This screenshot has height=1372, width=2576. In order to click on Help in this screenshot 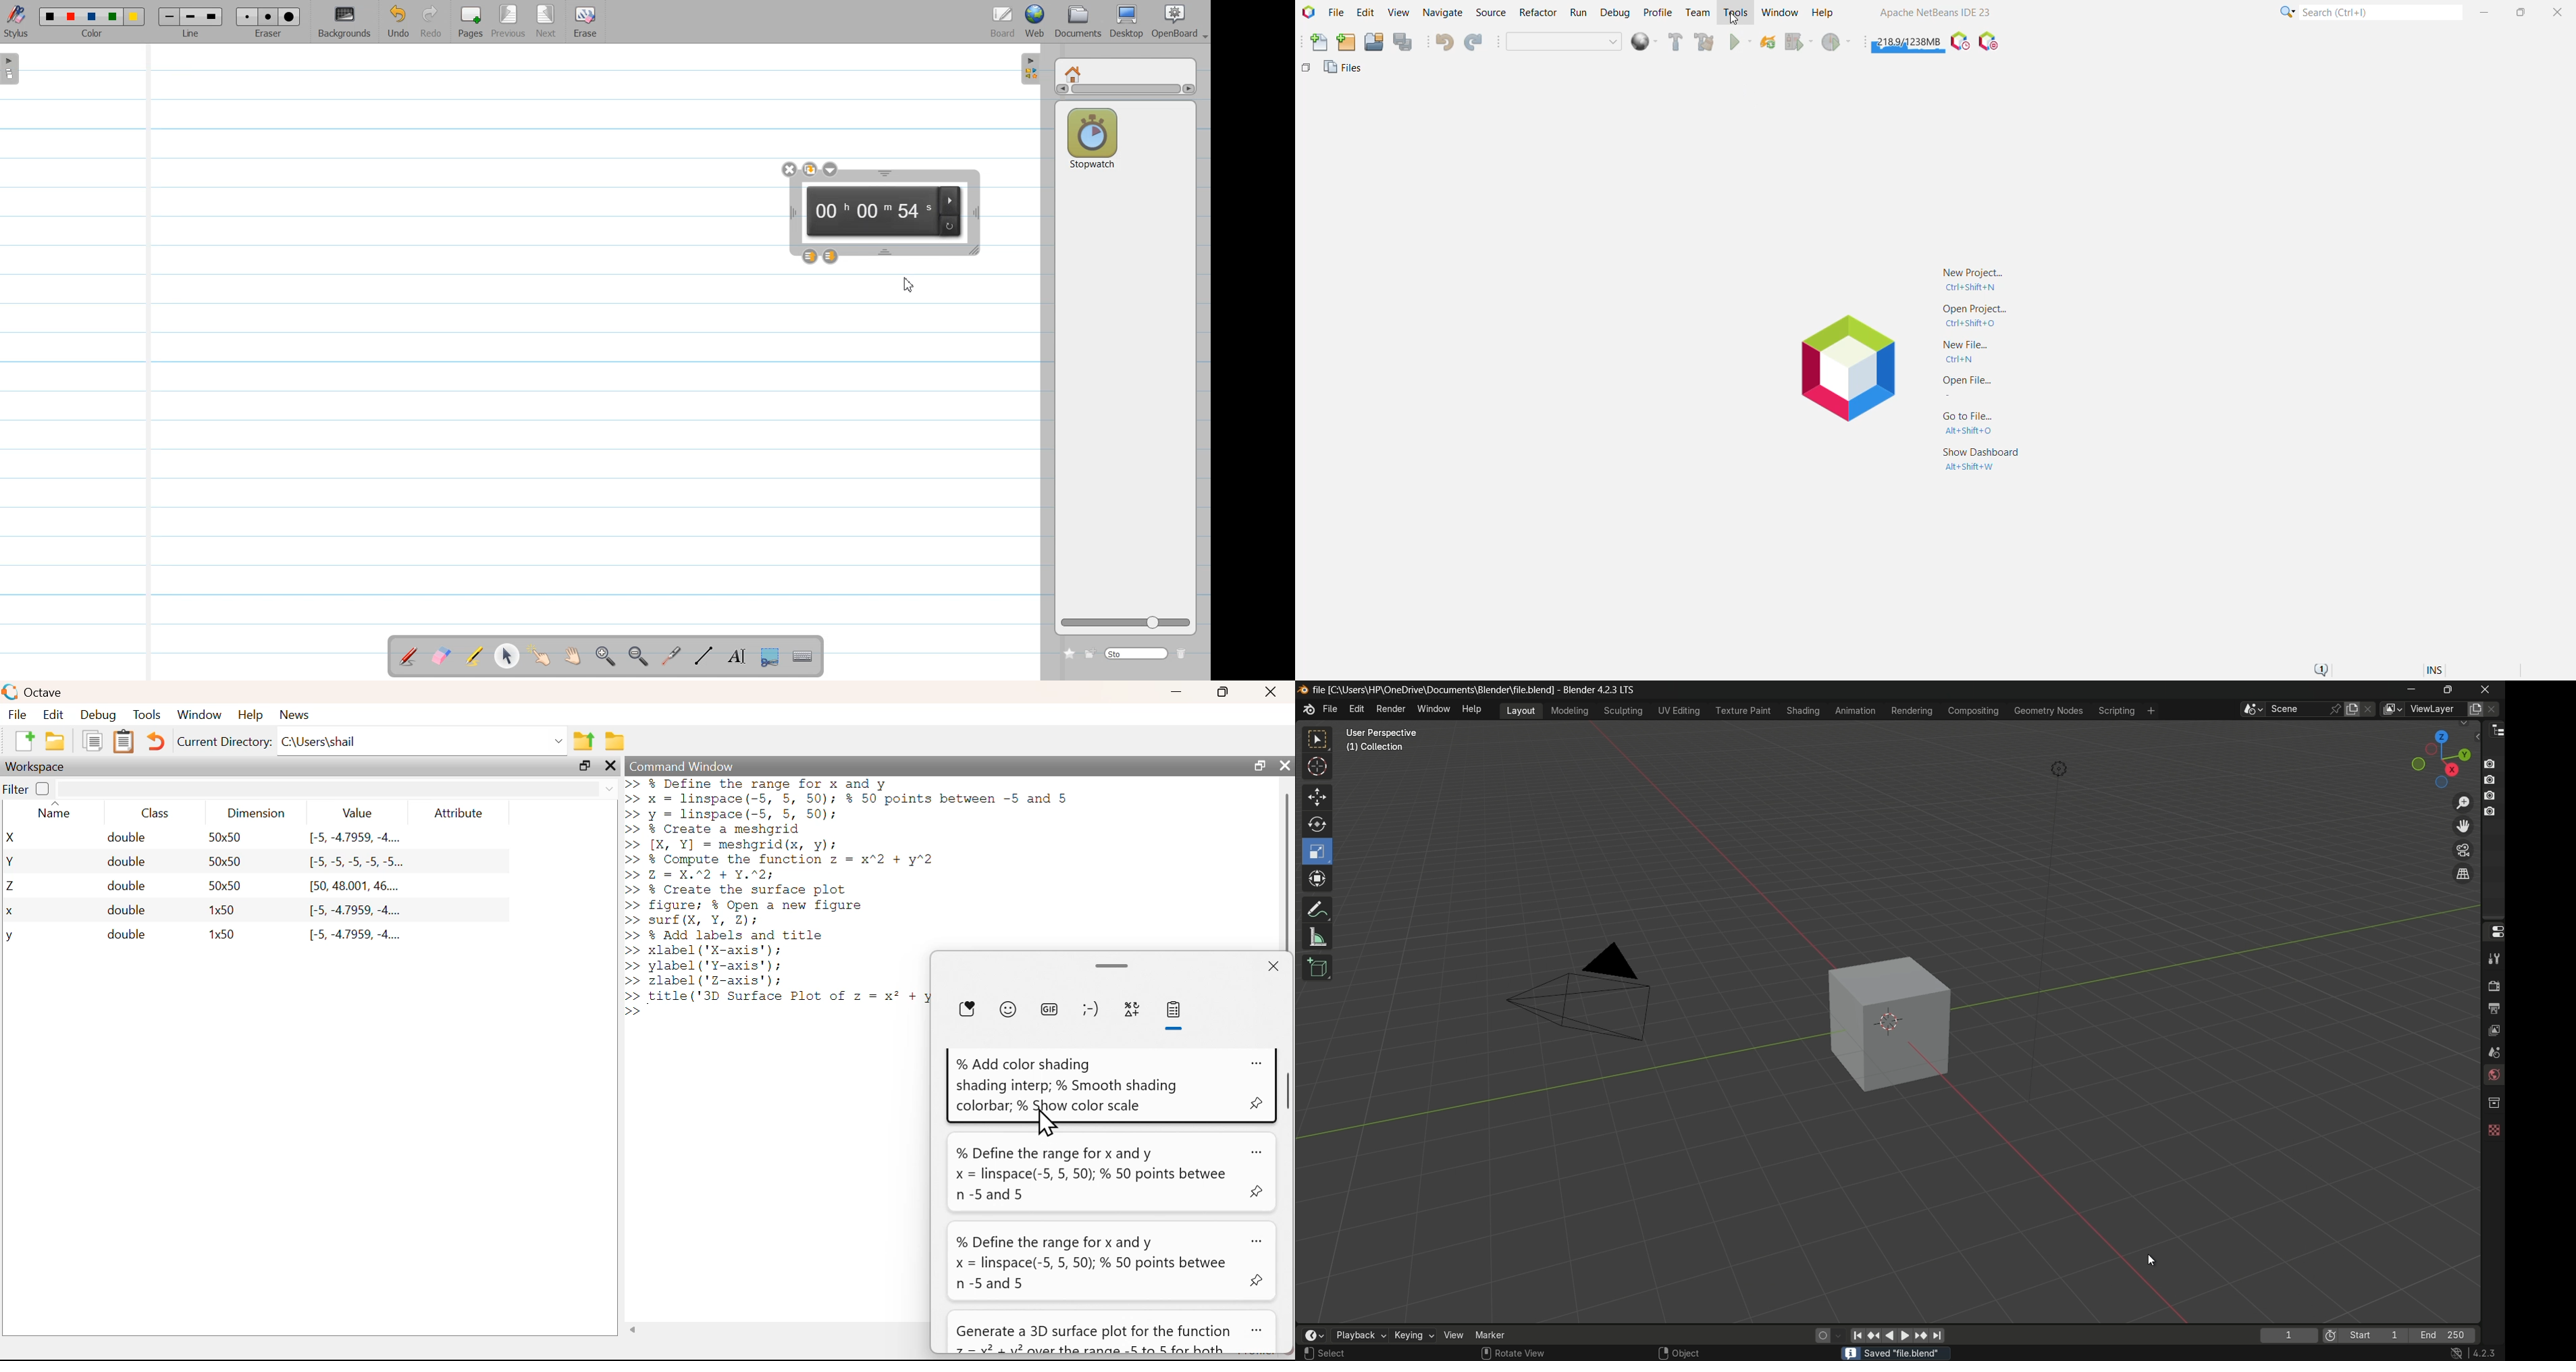, I will do `click(250, 714)`.